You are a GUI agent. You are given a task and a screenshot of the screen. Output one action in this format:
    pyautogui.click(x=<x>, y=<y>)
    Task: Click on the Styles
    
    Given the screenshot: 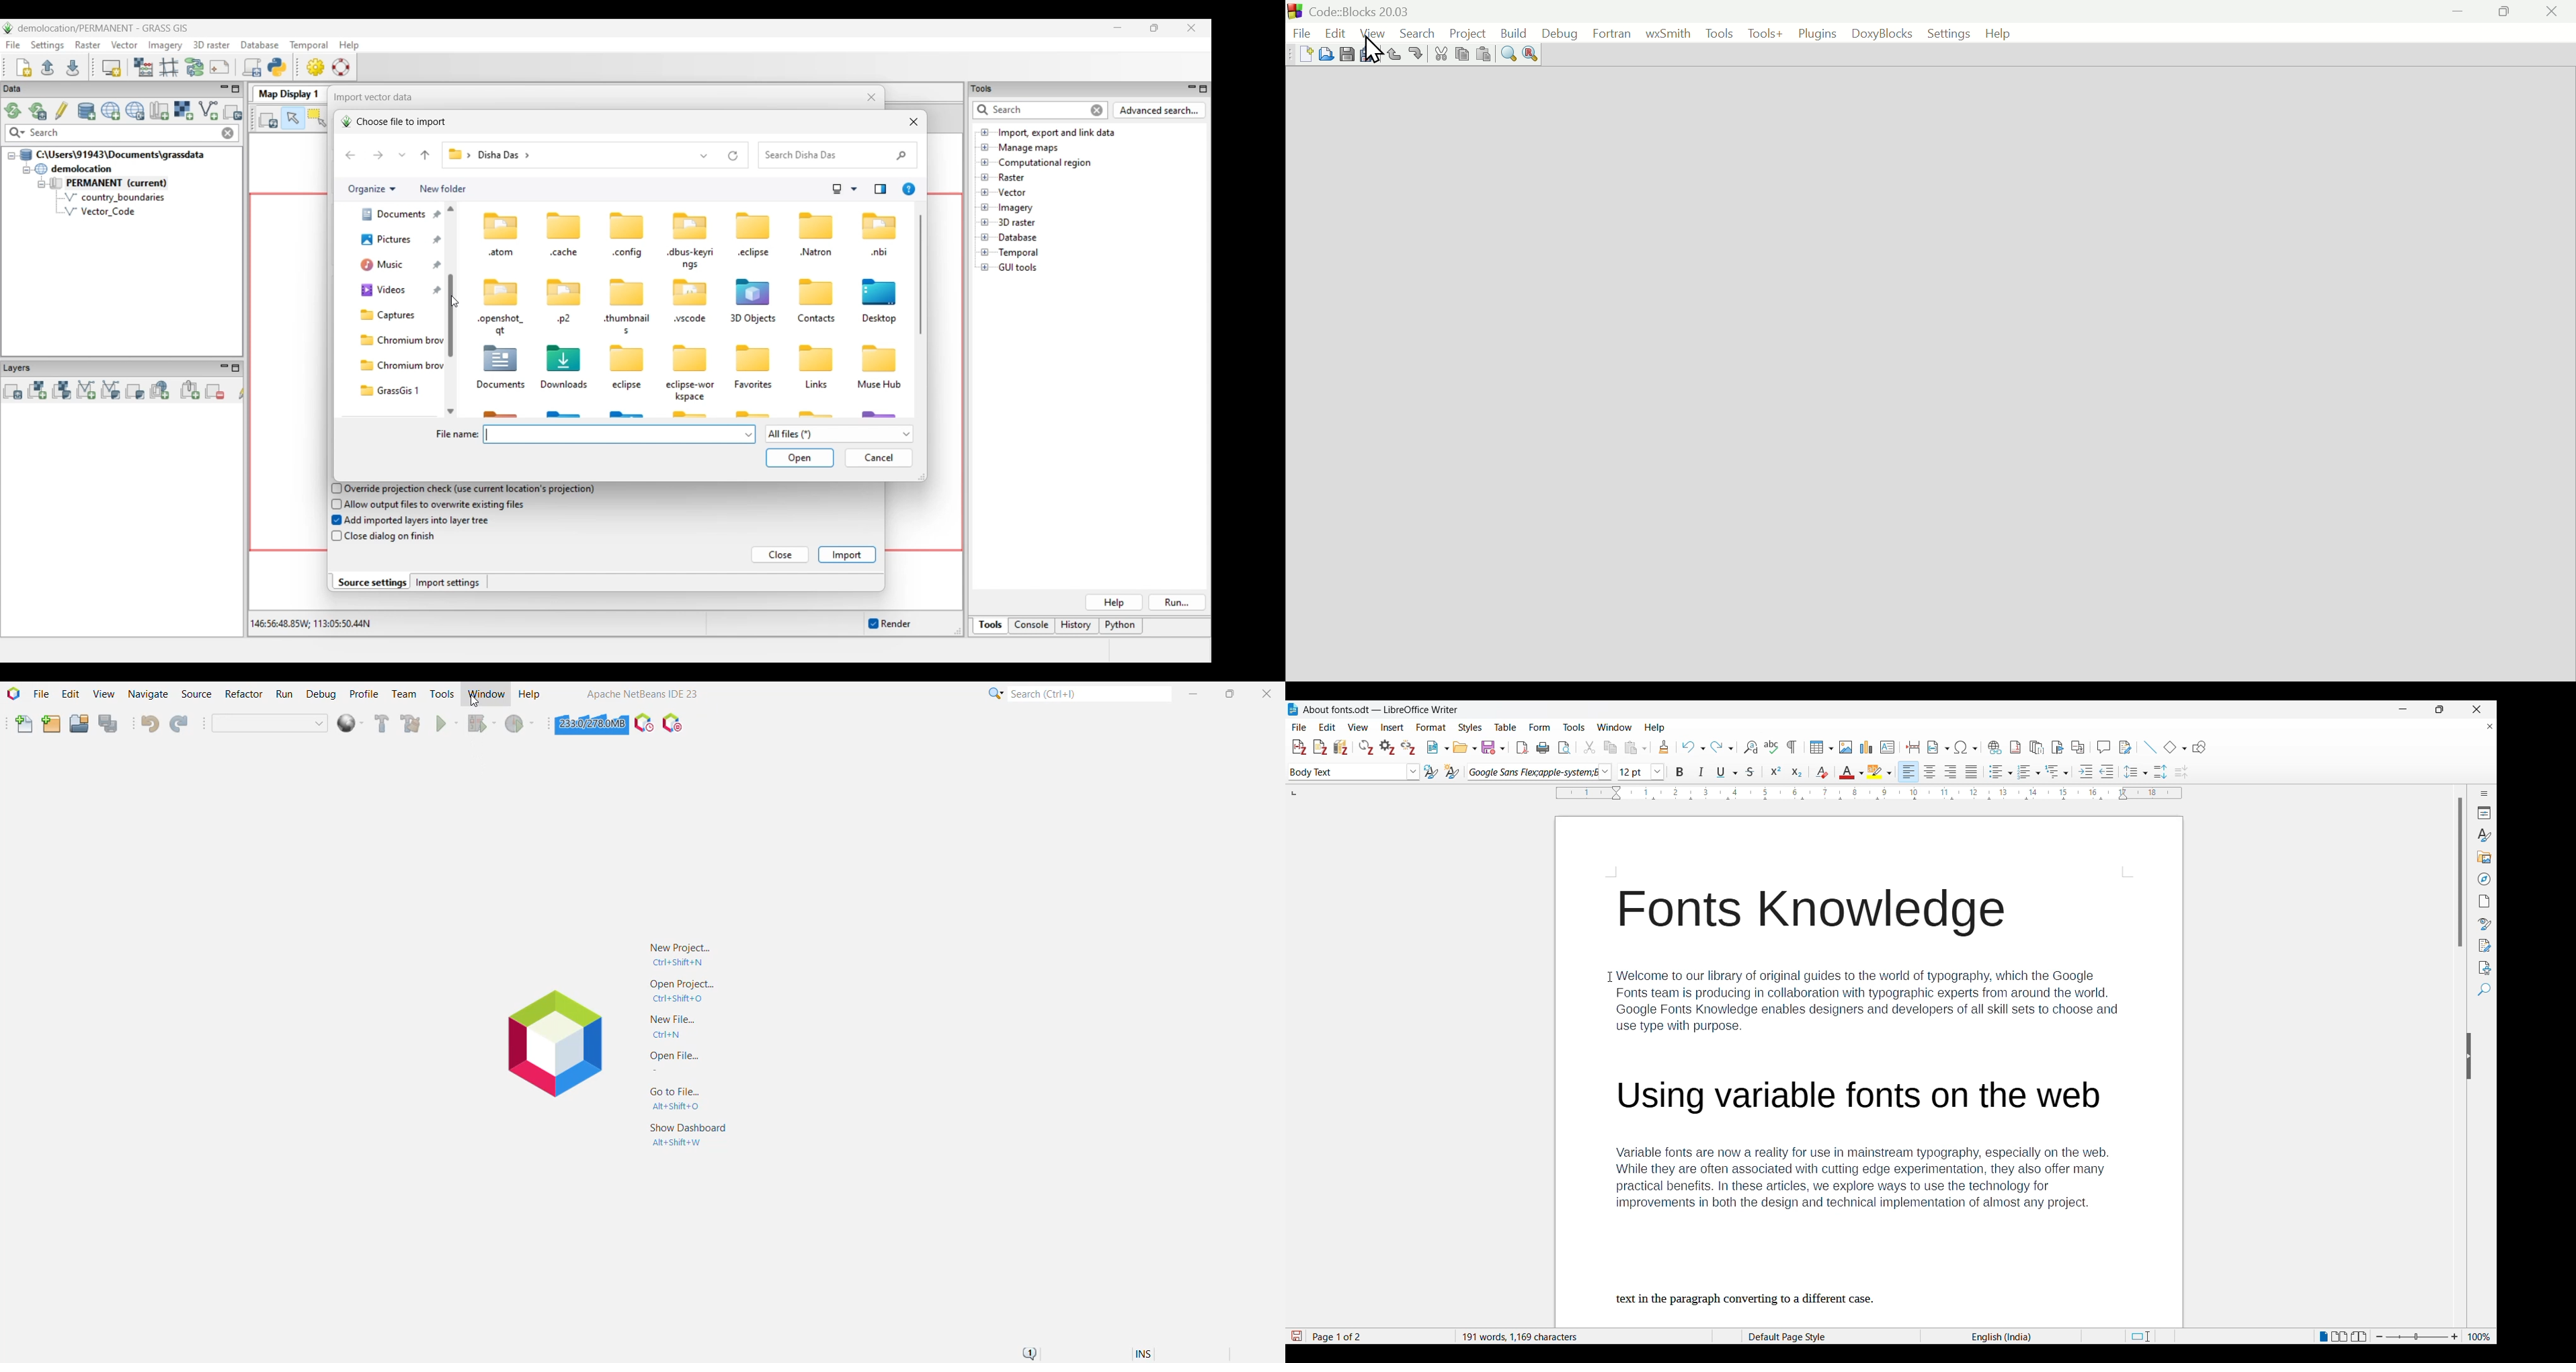 What is the action you would take?
    pyautogui.click(x=2484, y=835)
    